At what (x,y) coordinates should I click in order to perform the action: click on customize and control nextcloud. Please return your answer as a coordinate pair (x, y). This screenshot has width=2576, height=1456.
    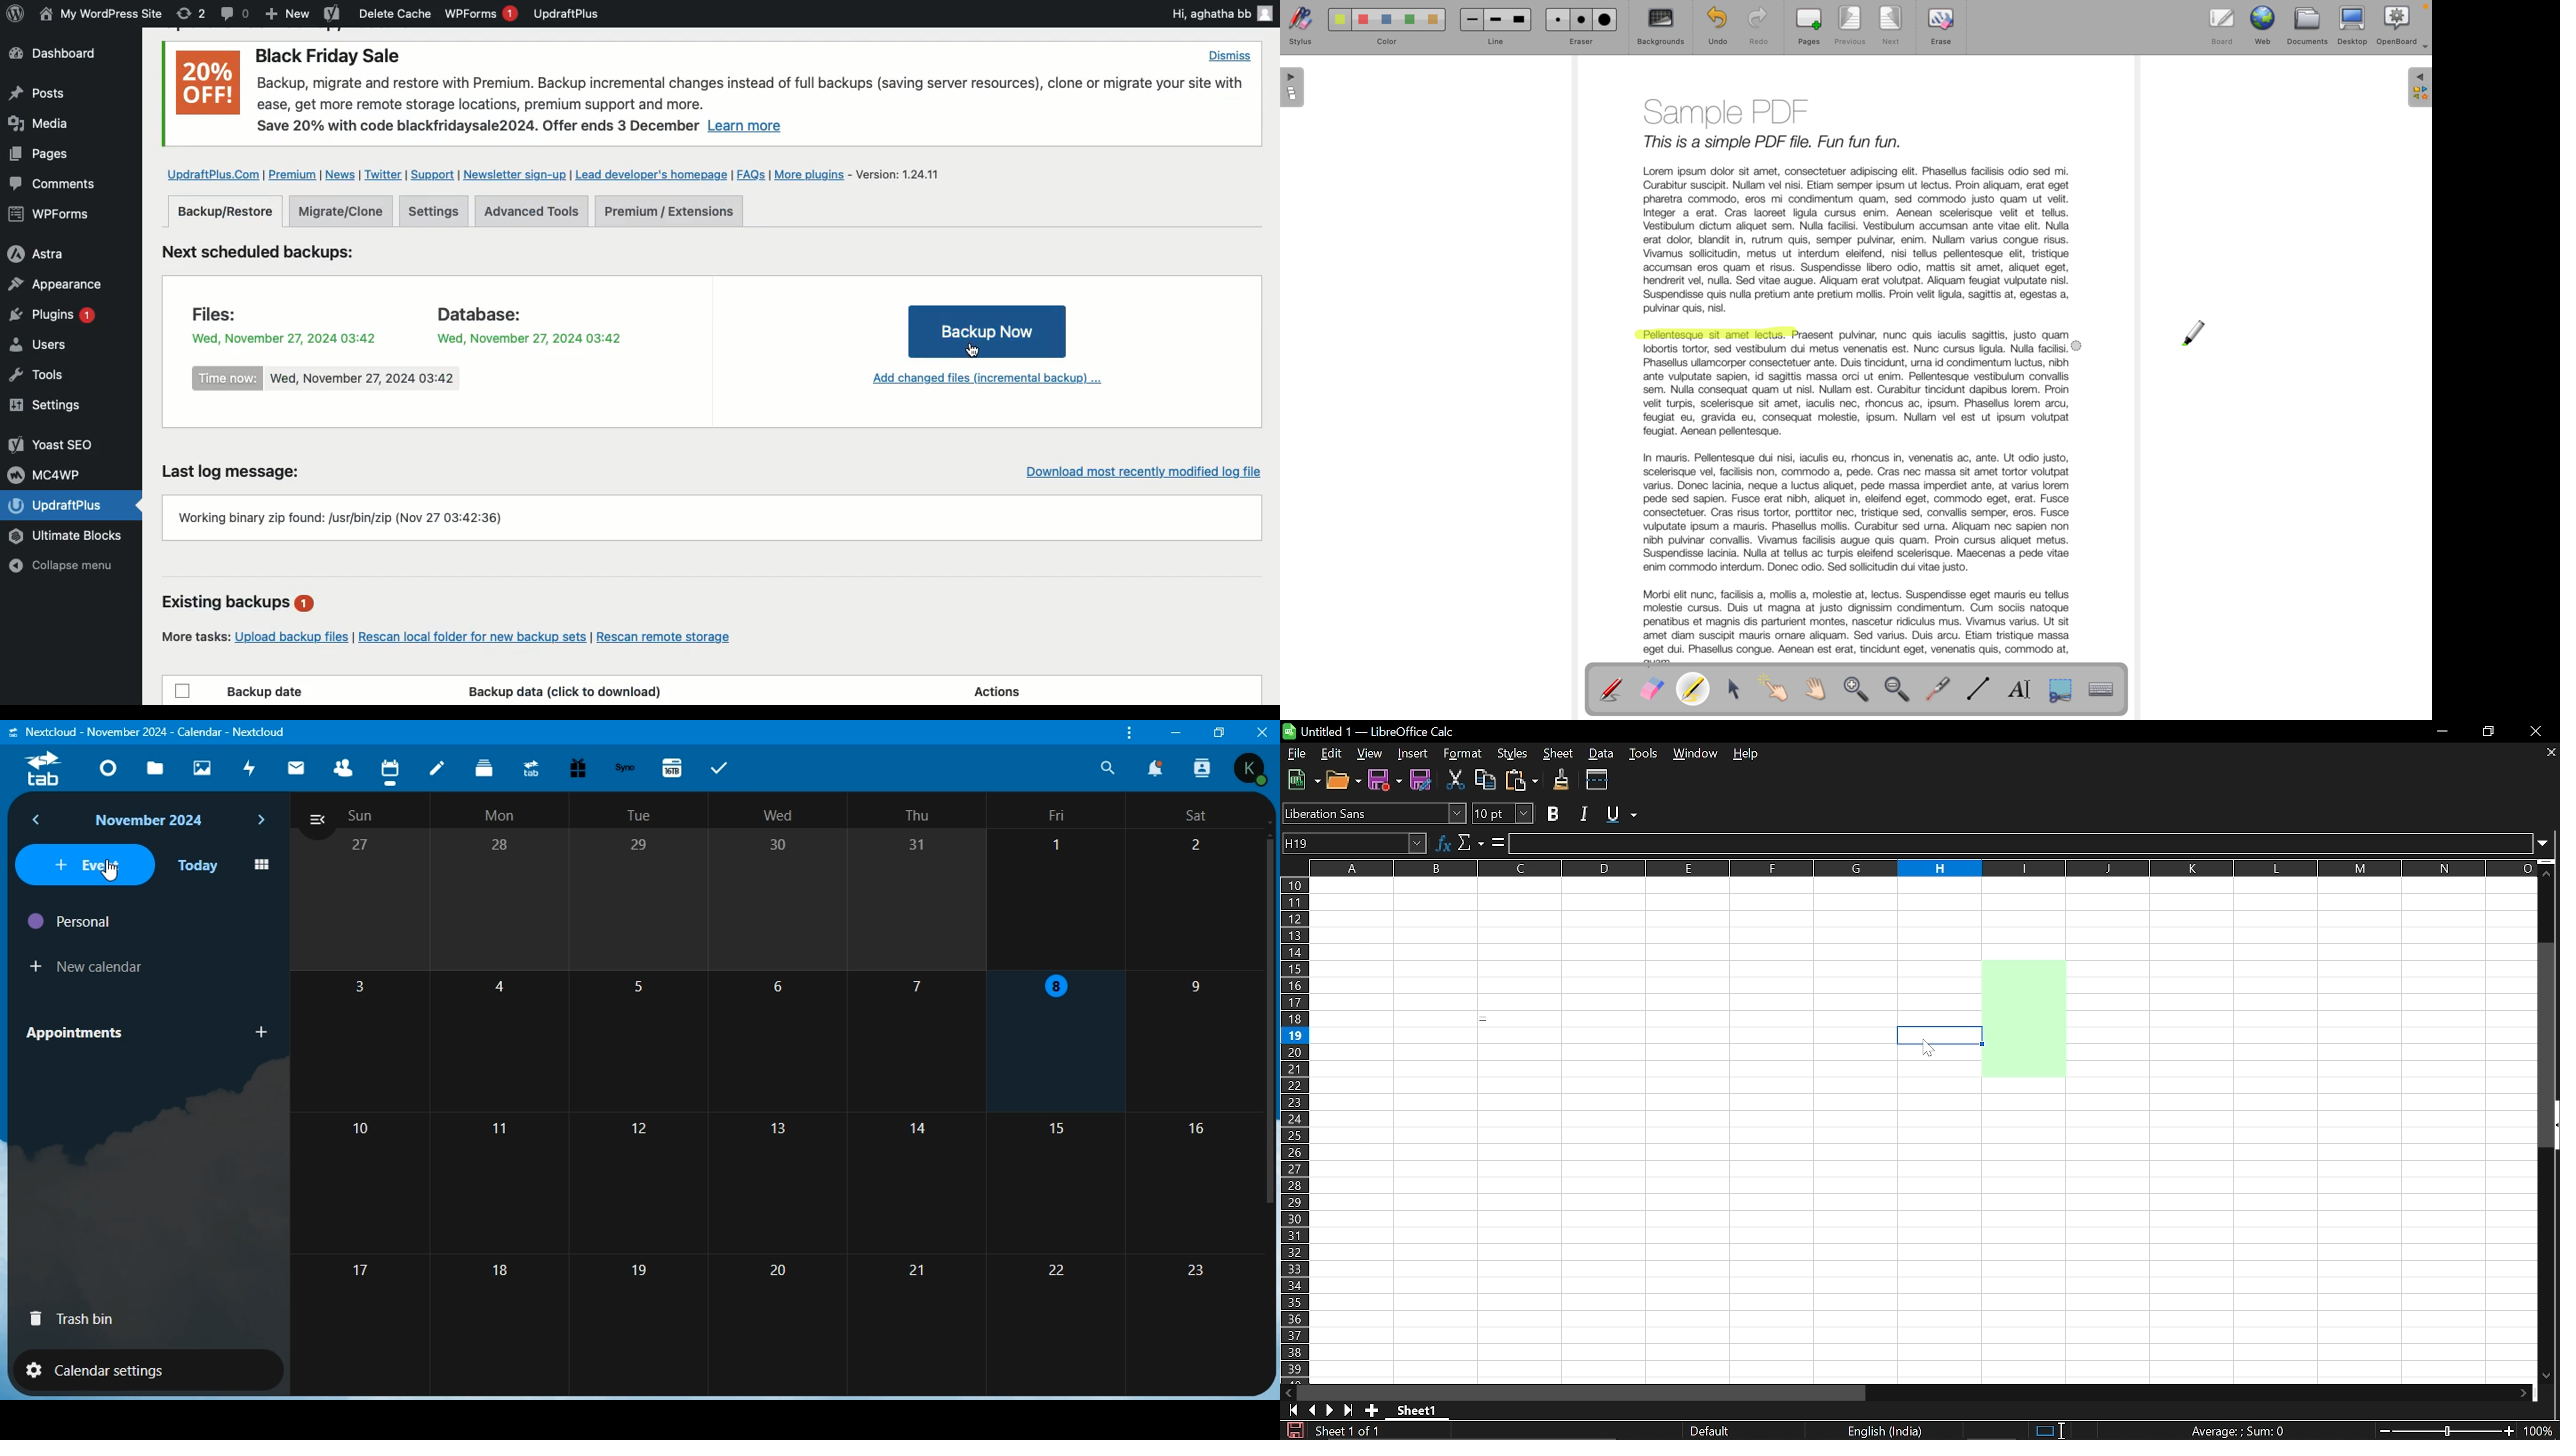
    Looking at the image, I should click on (1130, 734).